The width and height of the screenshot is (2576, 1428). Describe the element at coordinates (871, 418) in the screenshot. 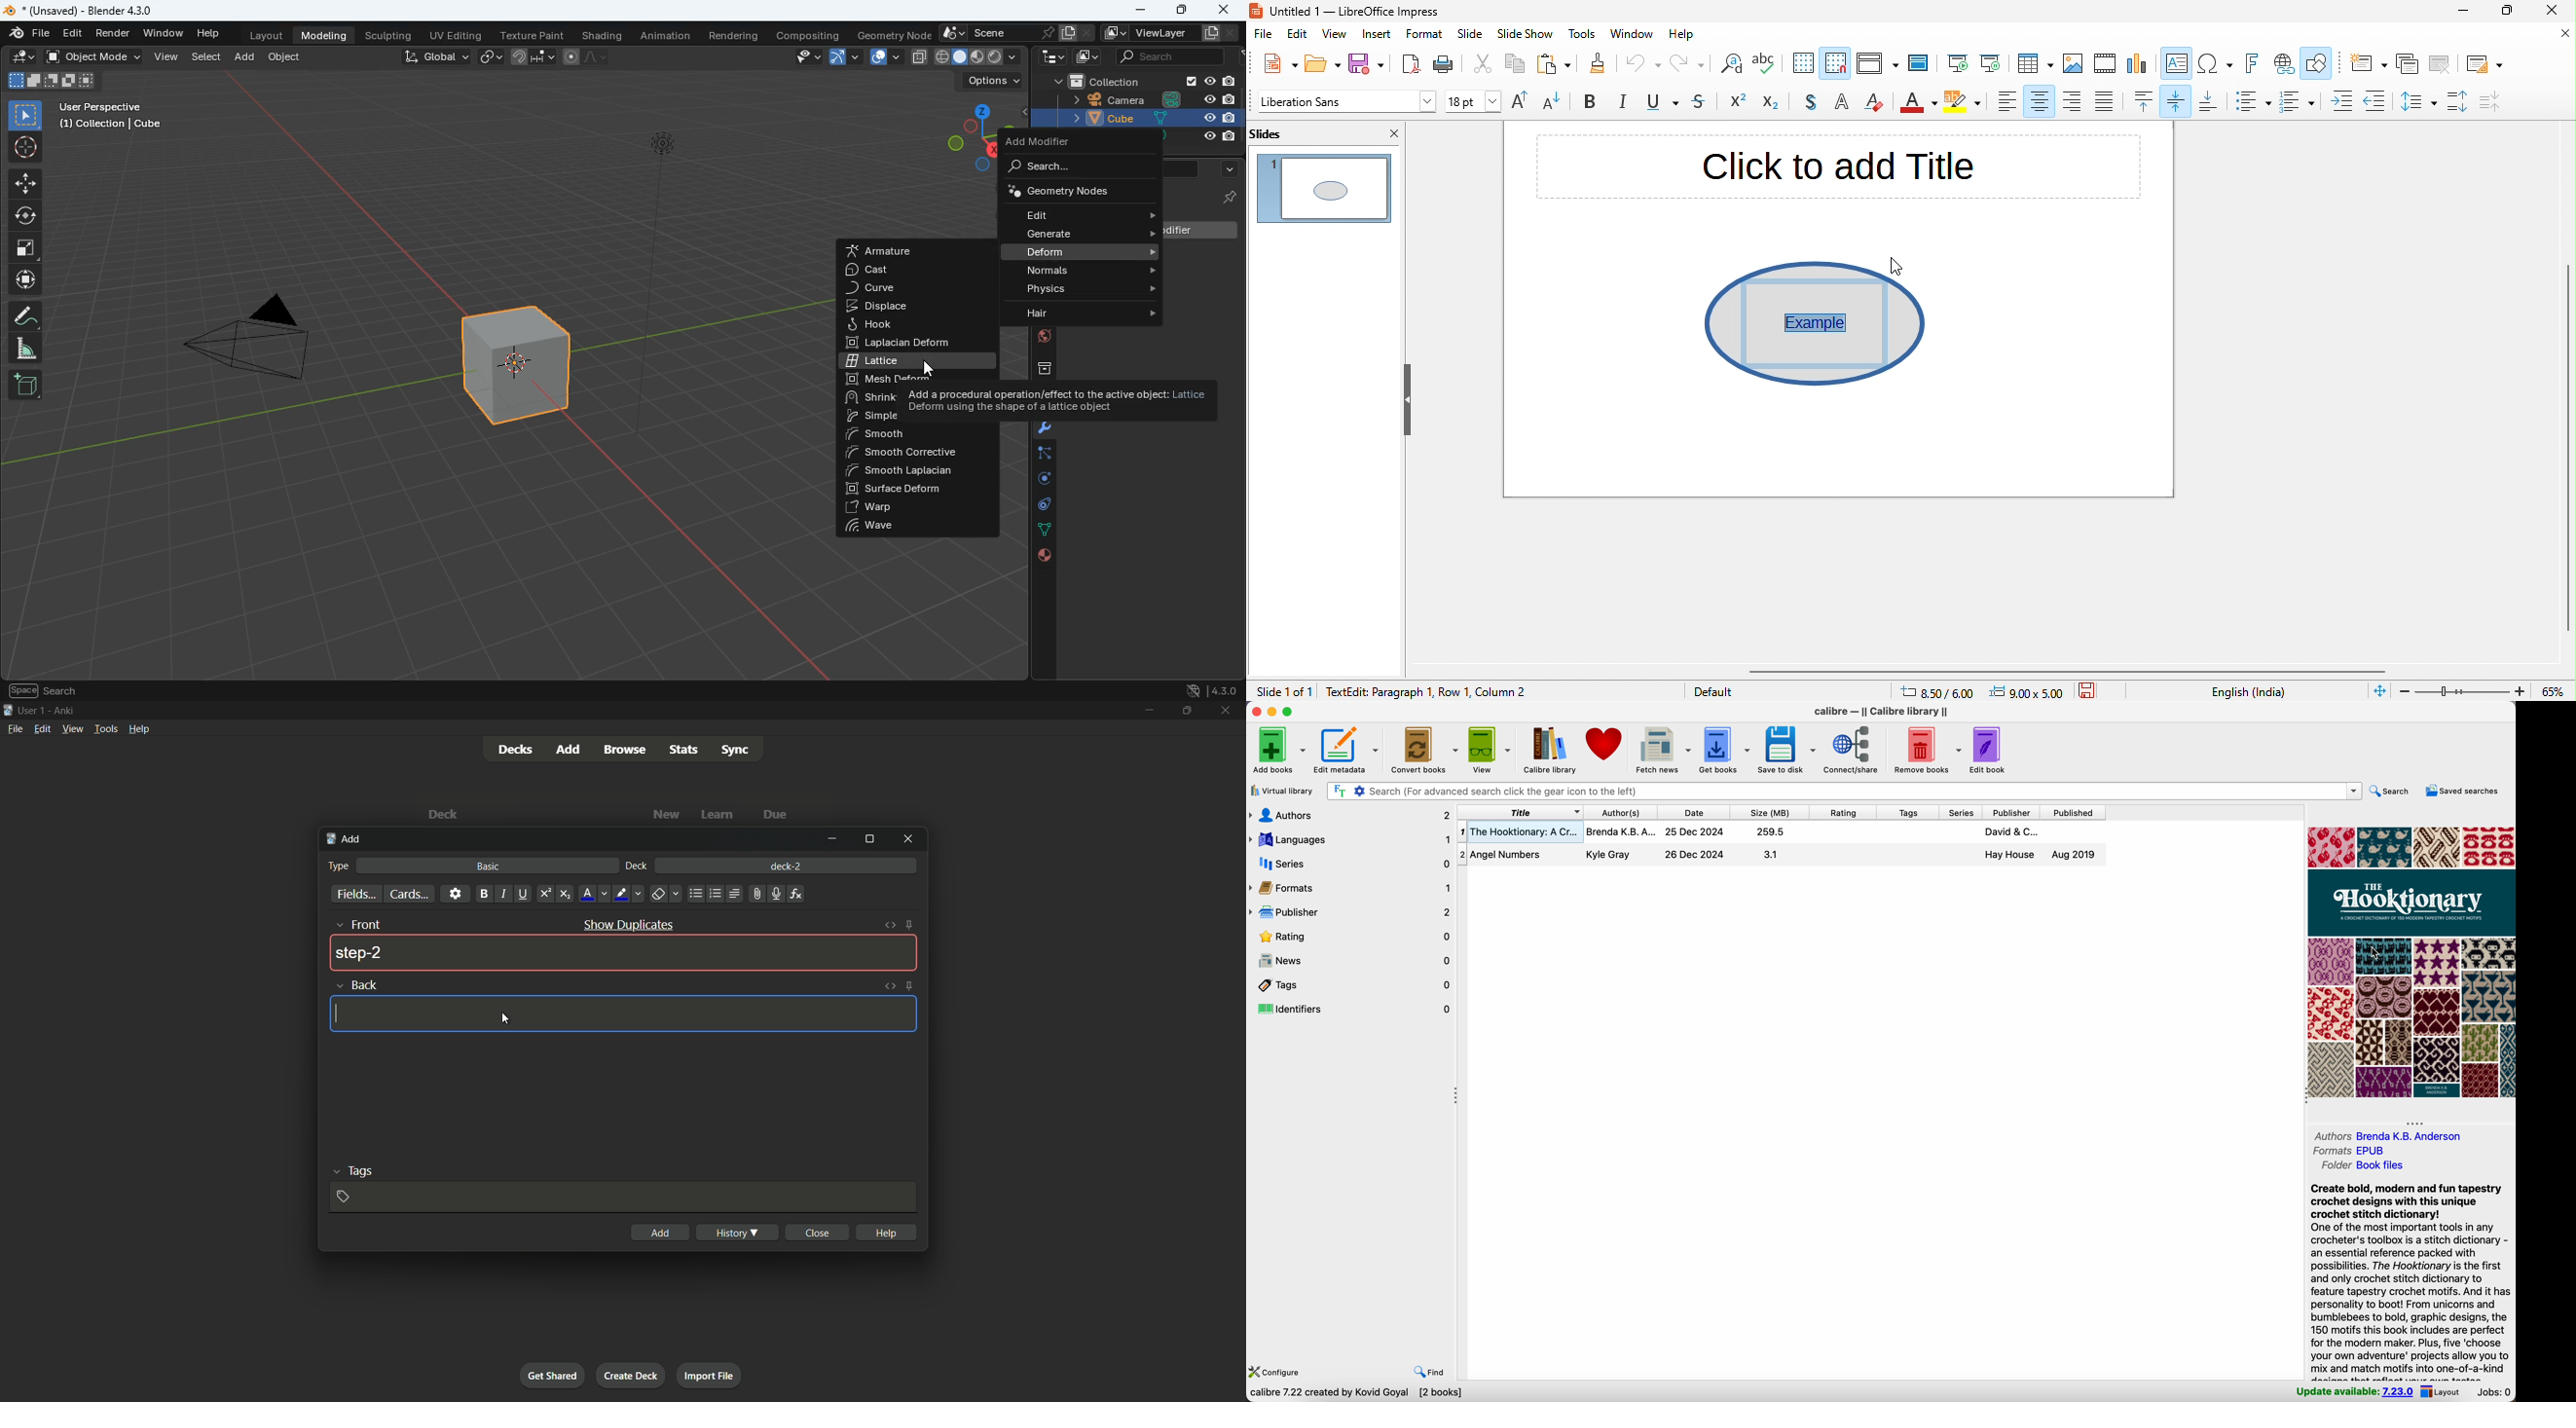

I see `simple` at that location.